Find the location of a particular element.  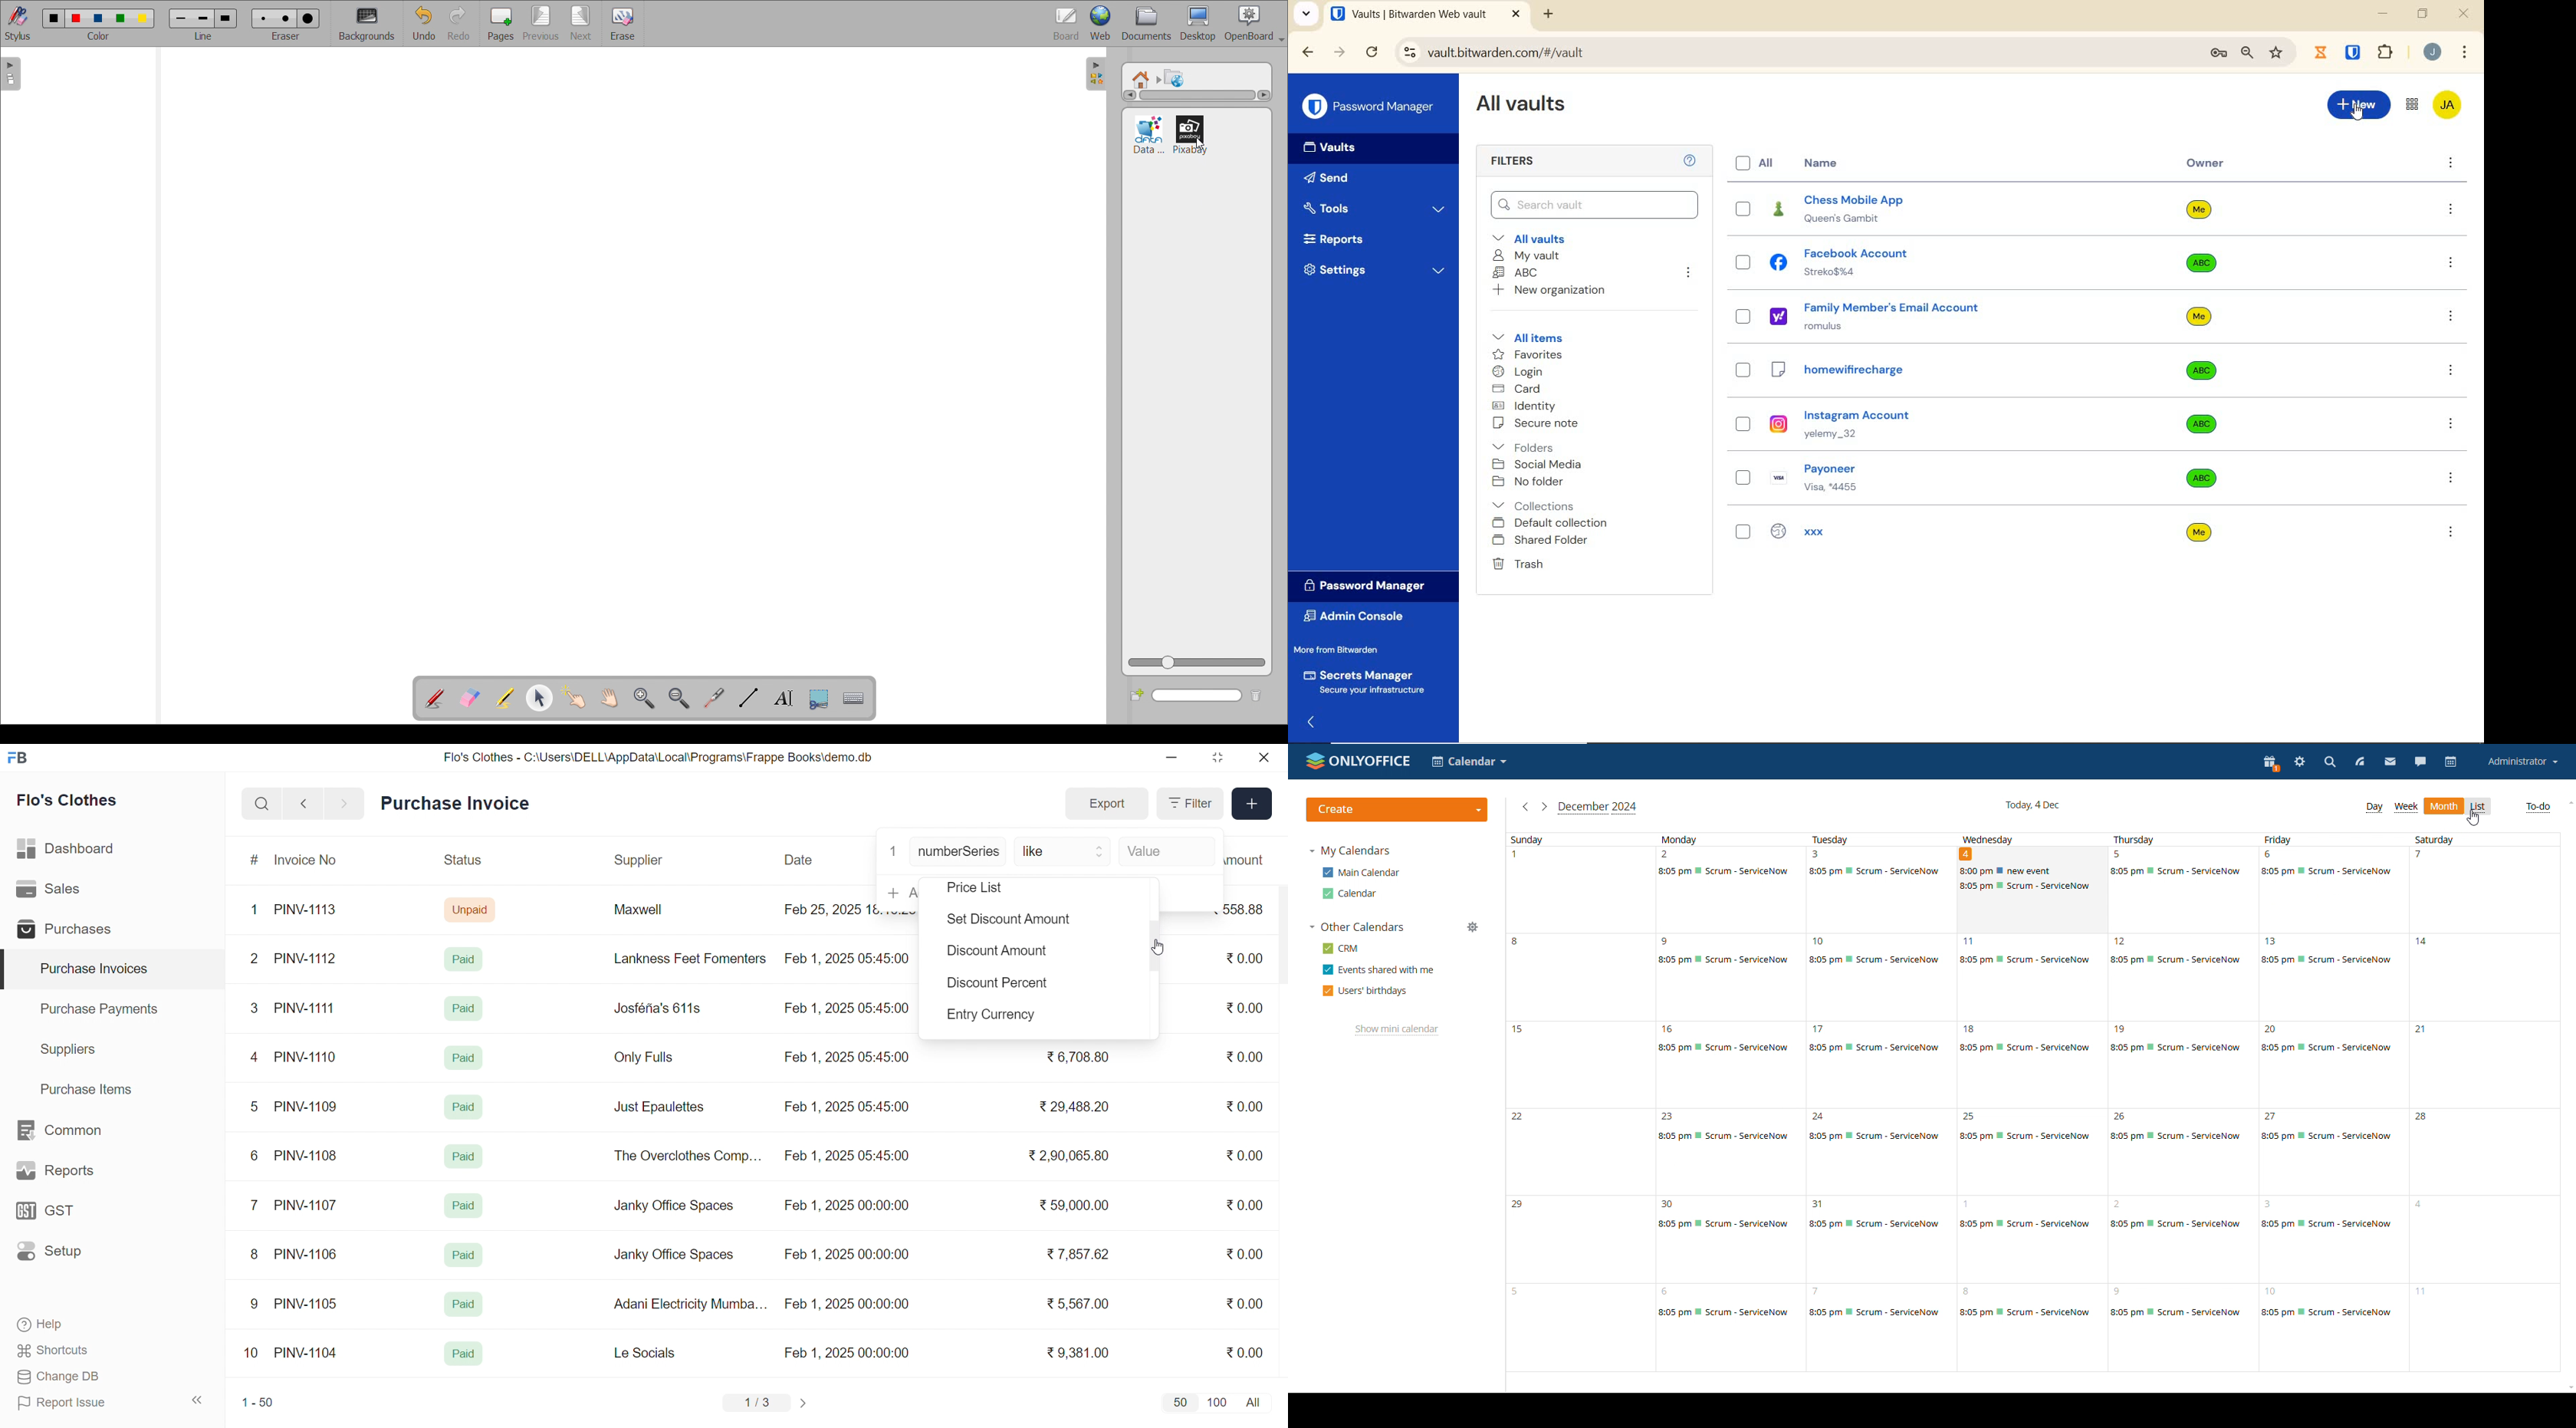

Admin Console is located at coordinates (1359, 616).